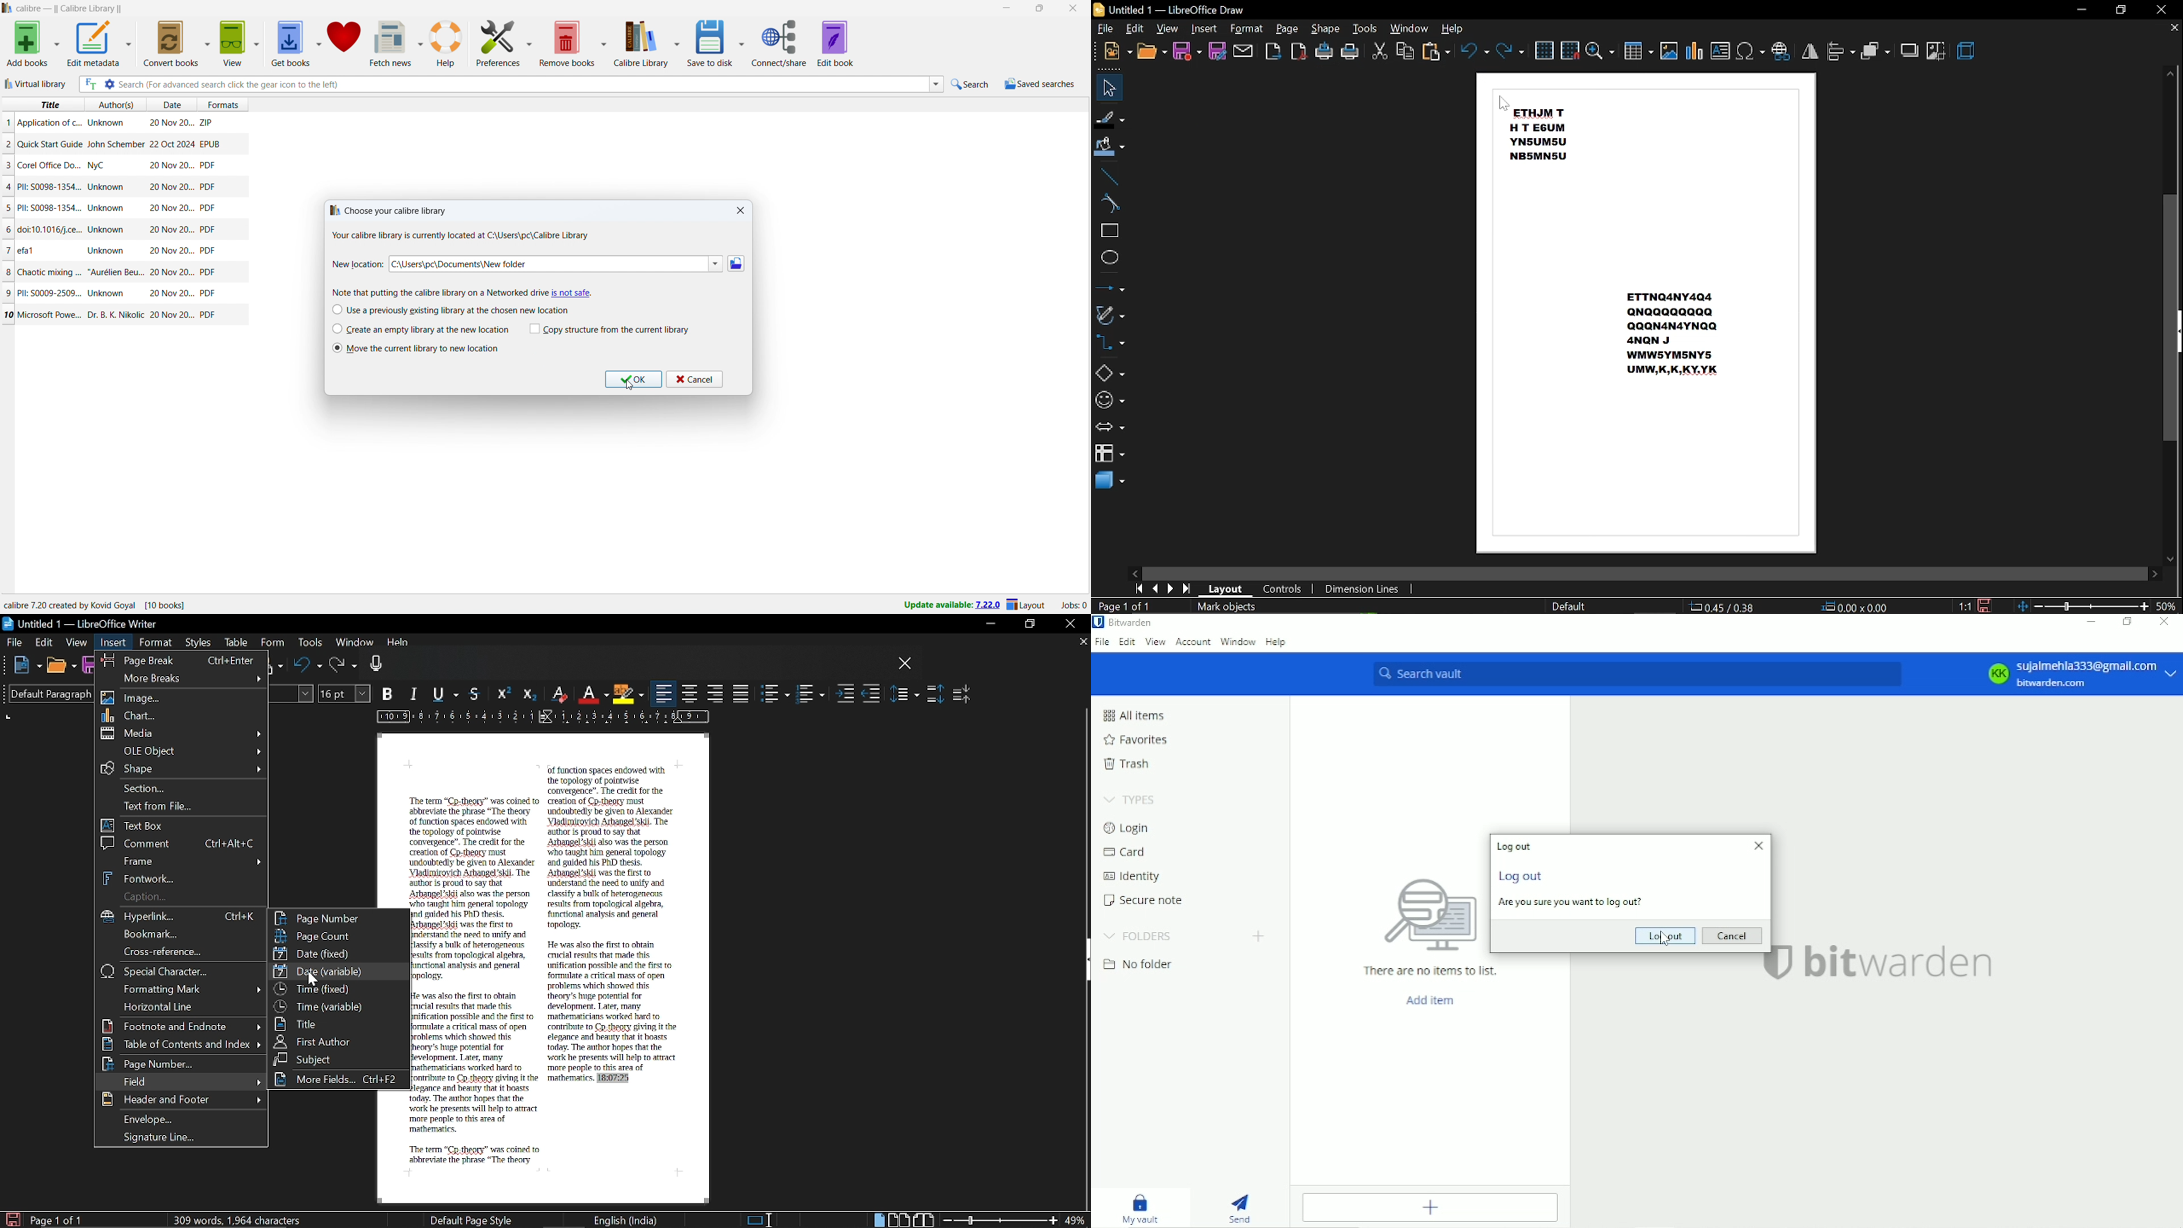 Image resolution: width=2184 pixels, height=1232 pixels. I want to click on Superscript, so click(502, 694).